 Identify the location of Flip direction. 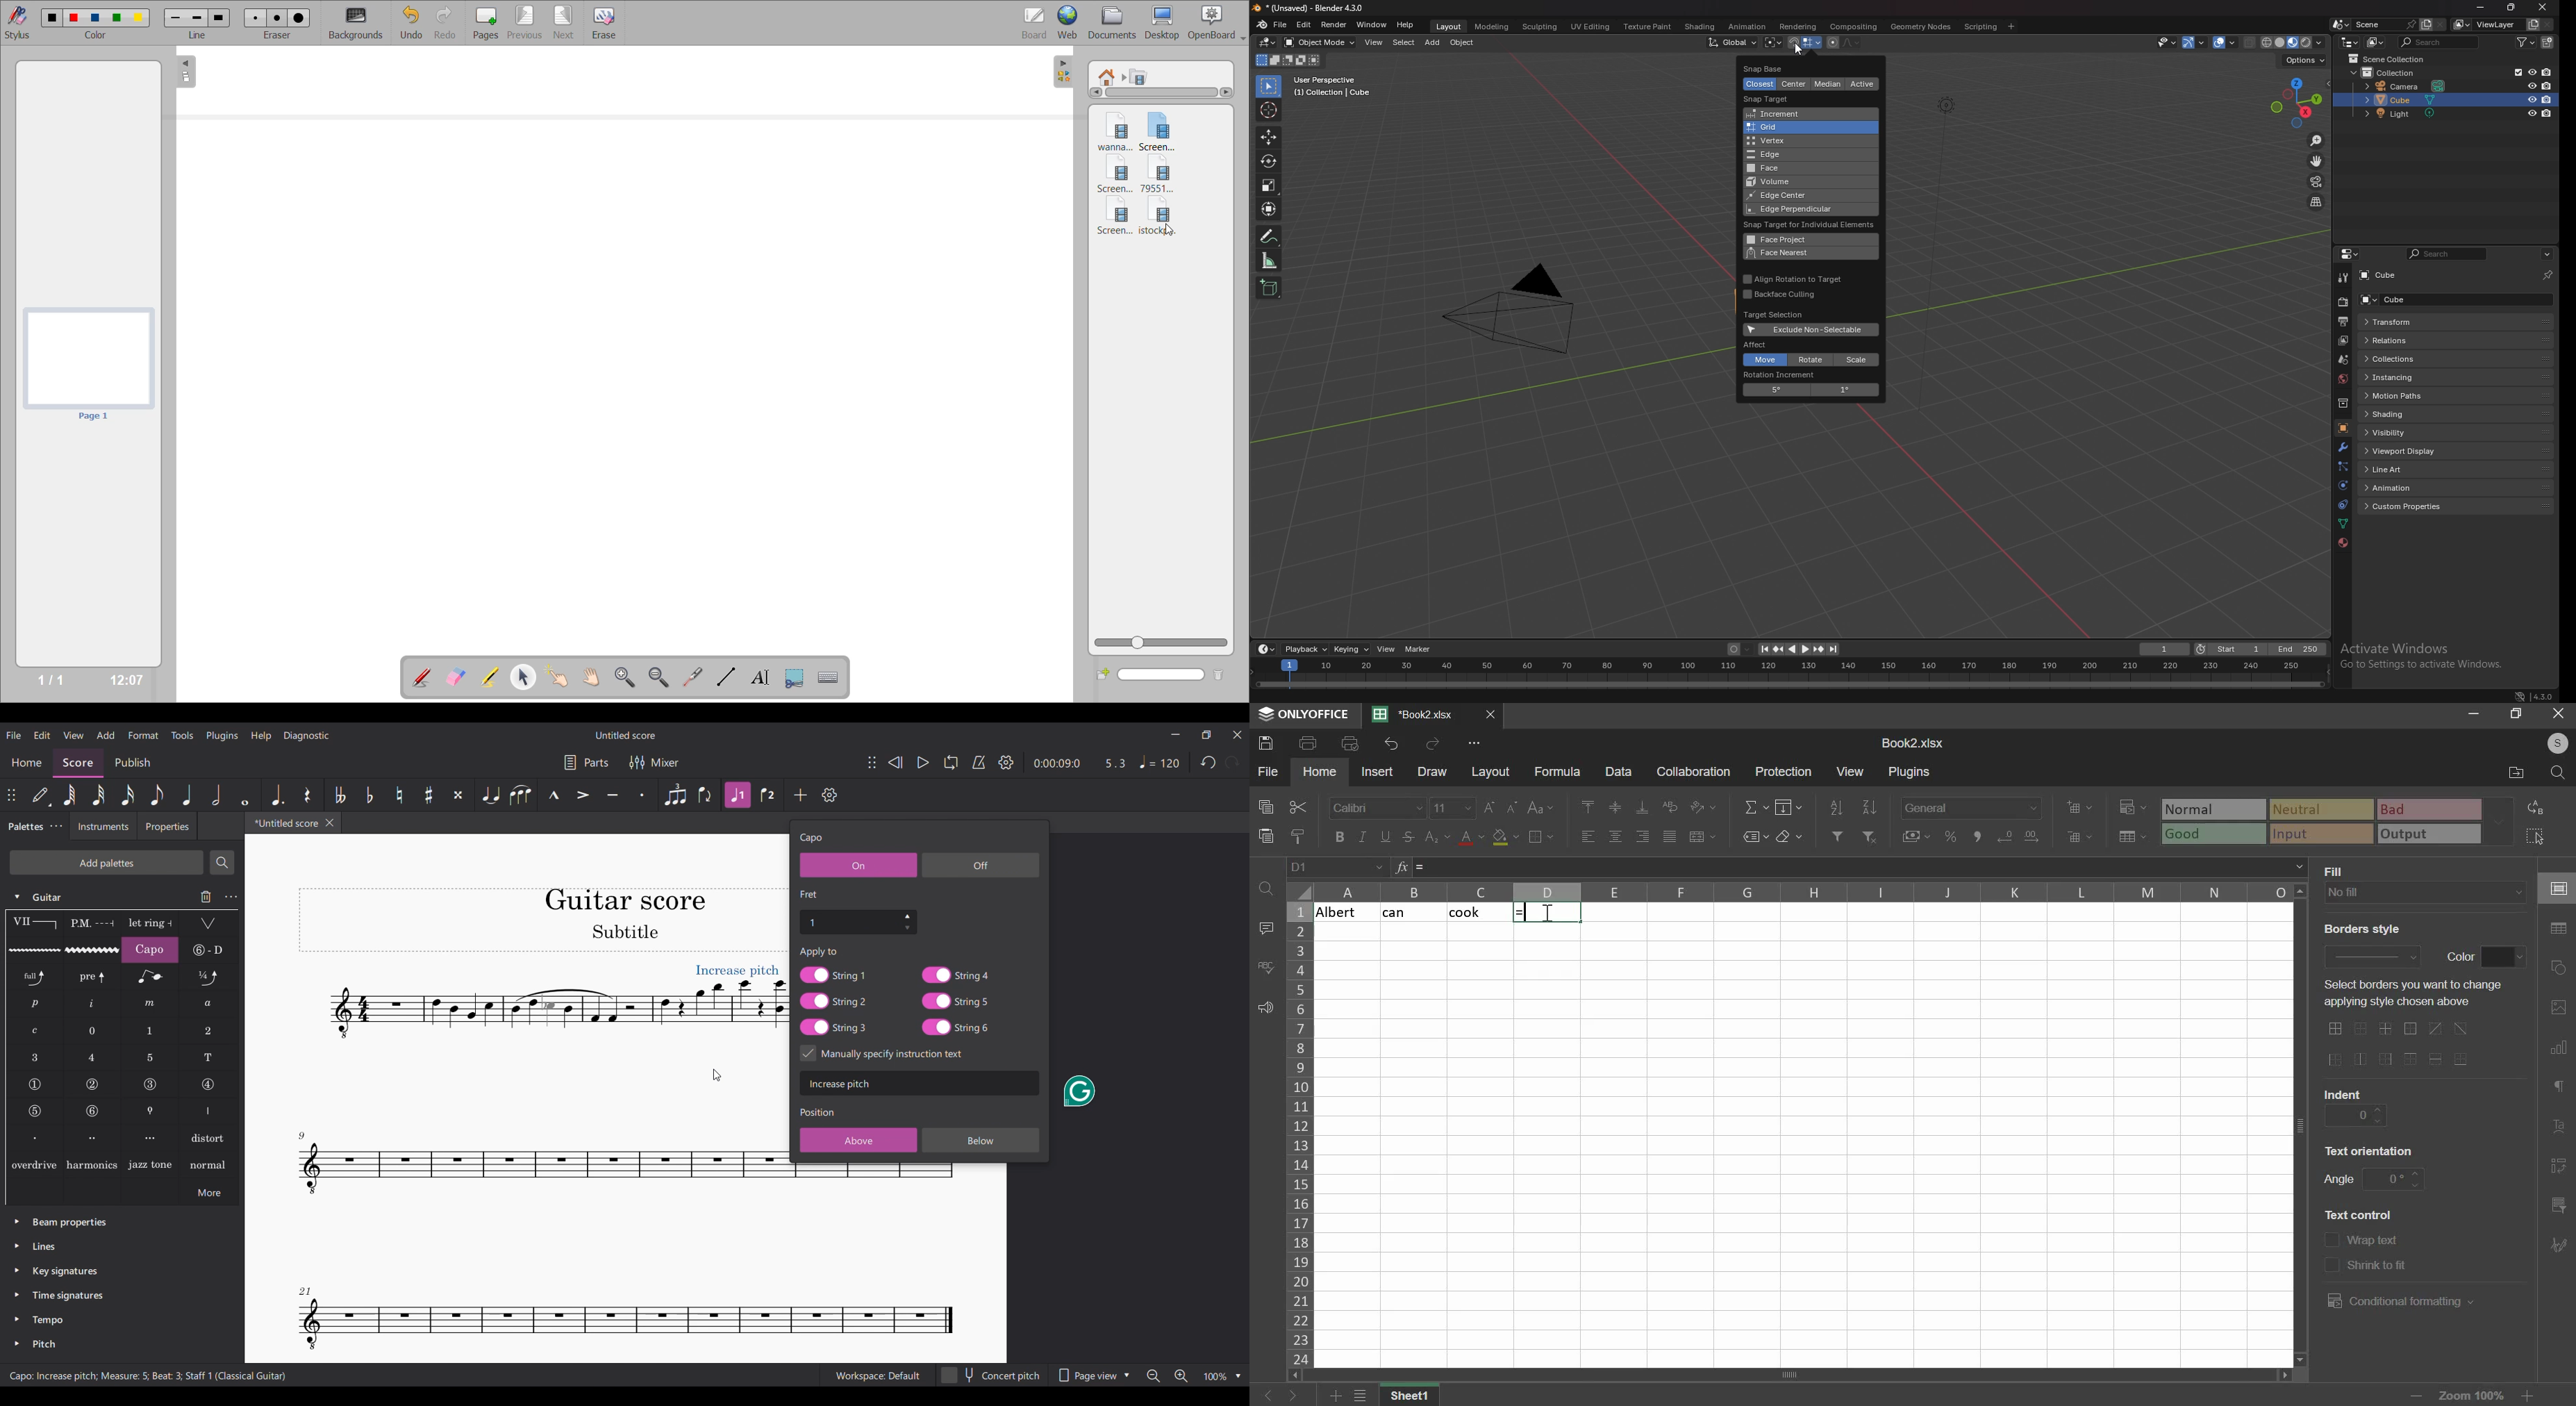
(706, 795).